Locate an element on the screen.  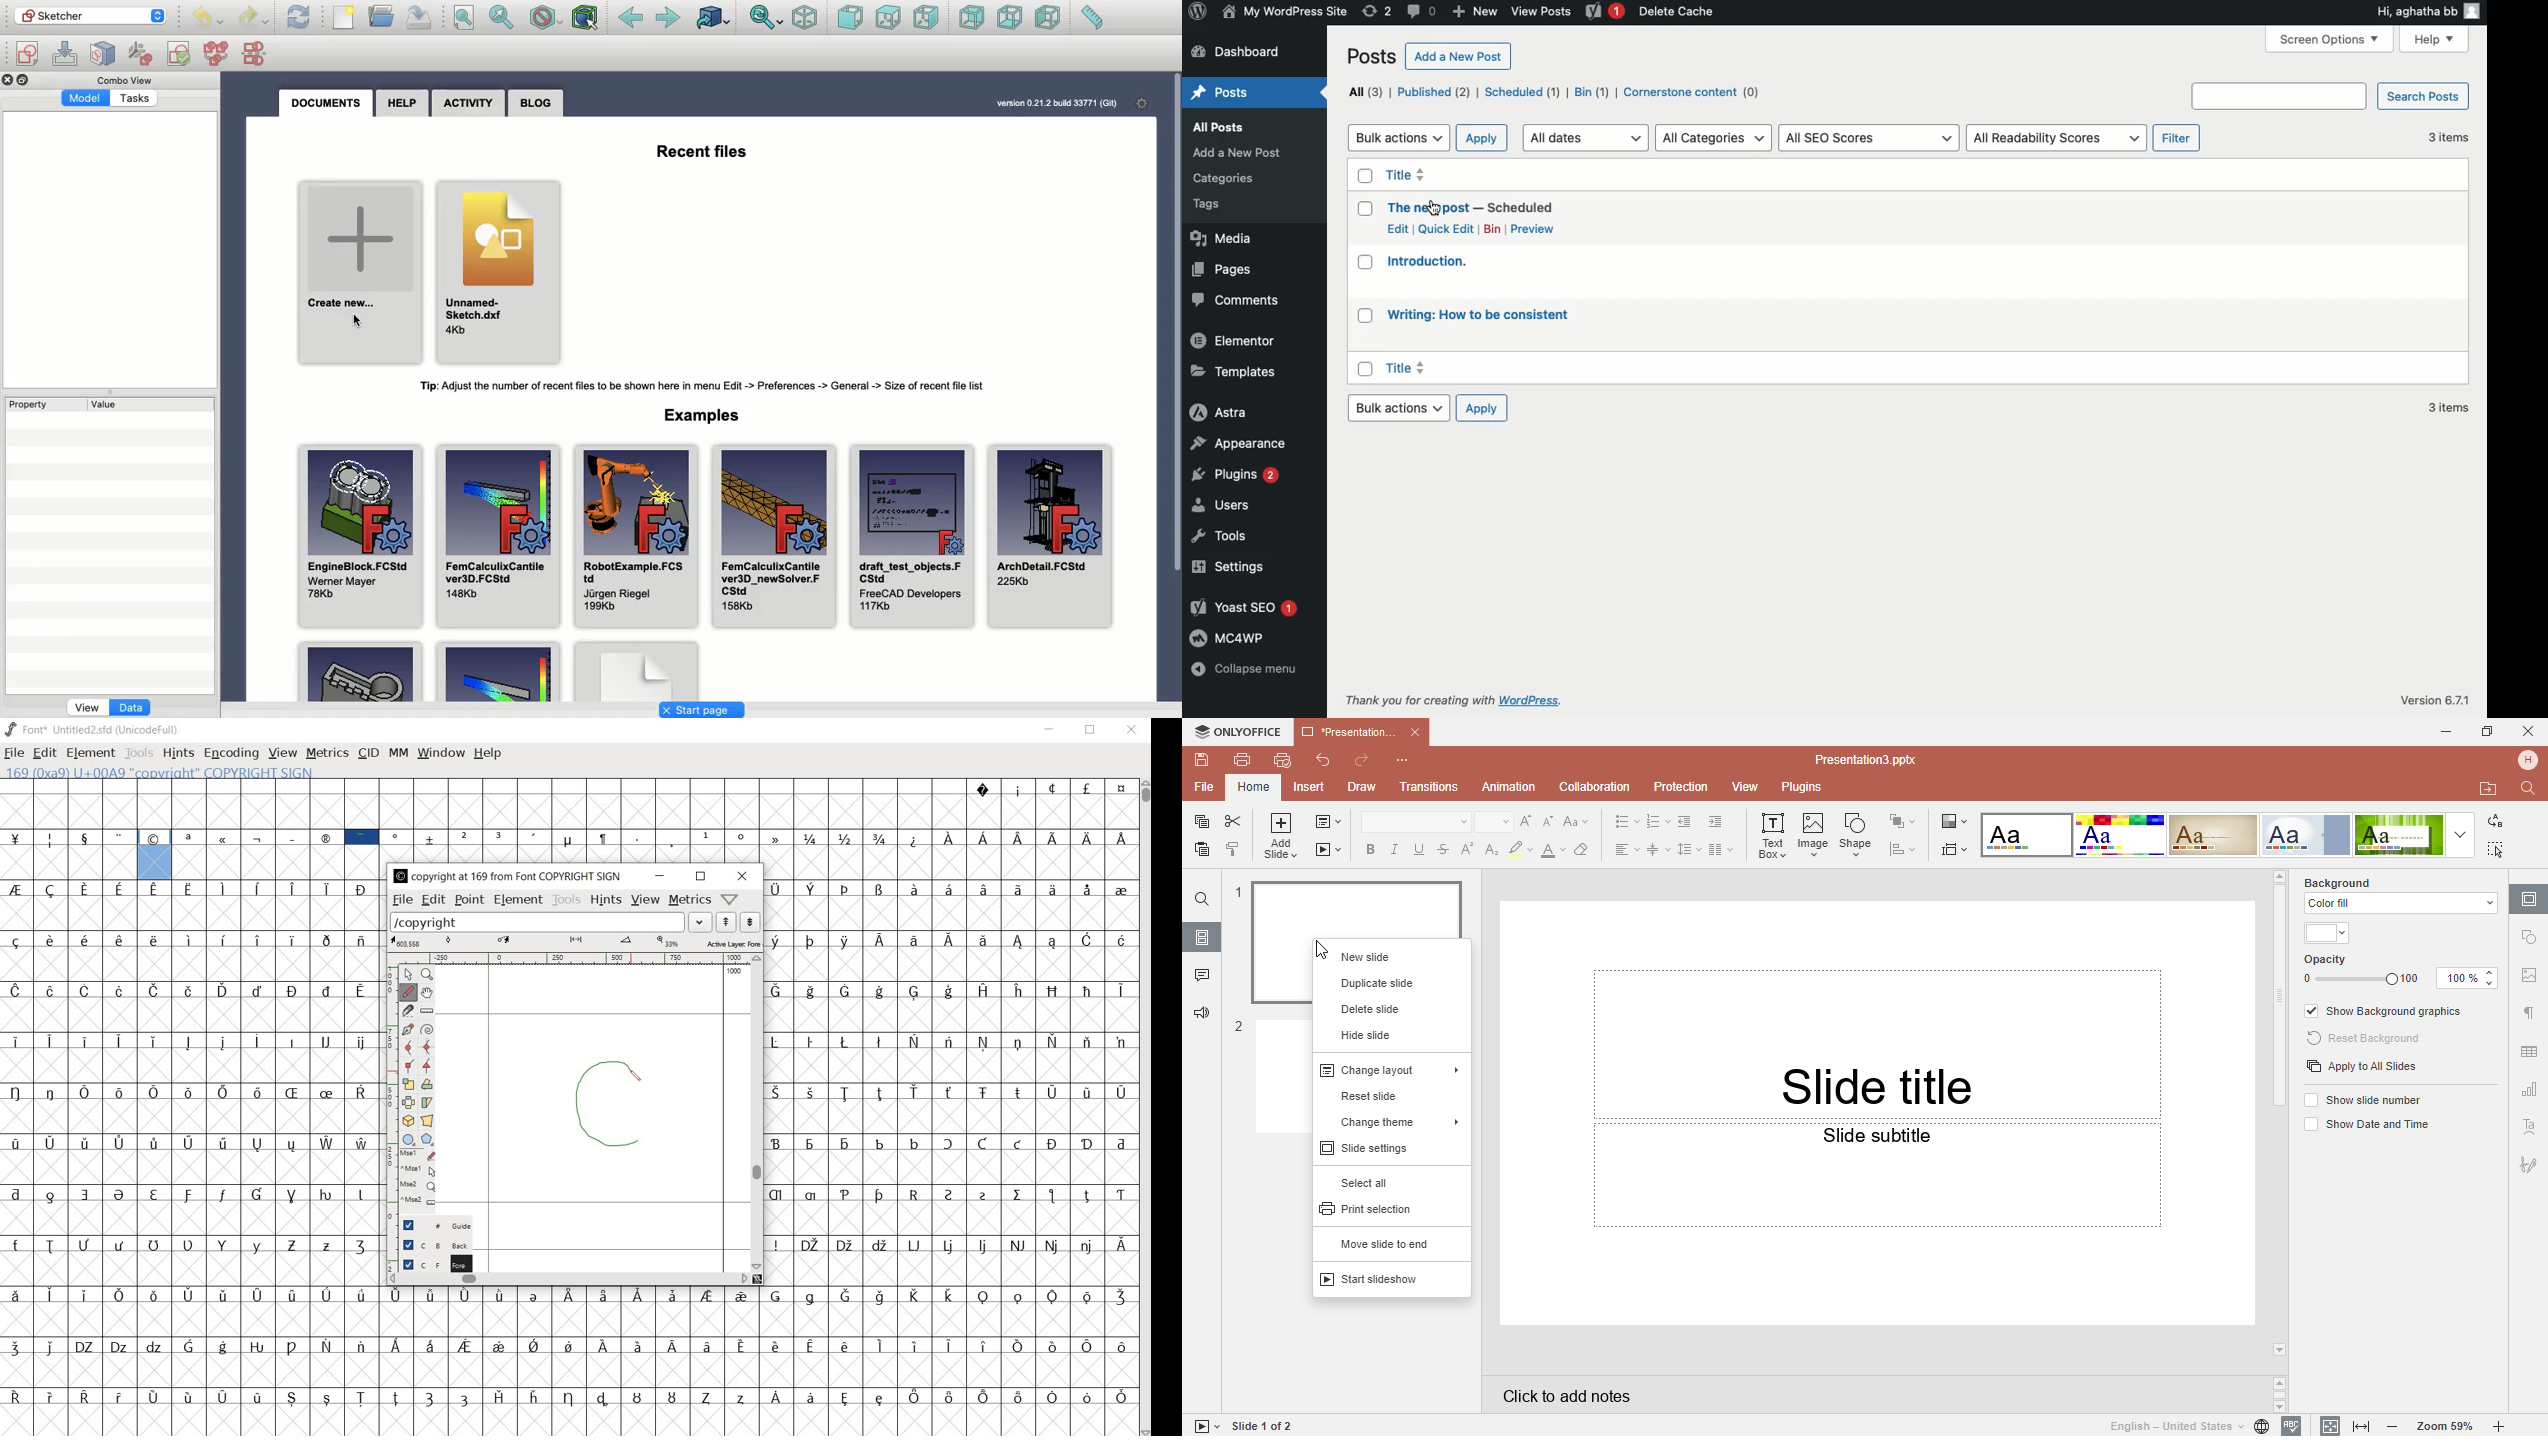
Guide is located at coordinates (431, 1225).